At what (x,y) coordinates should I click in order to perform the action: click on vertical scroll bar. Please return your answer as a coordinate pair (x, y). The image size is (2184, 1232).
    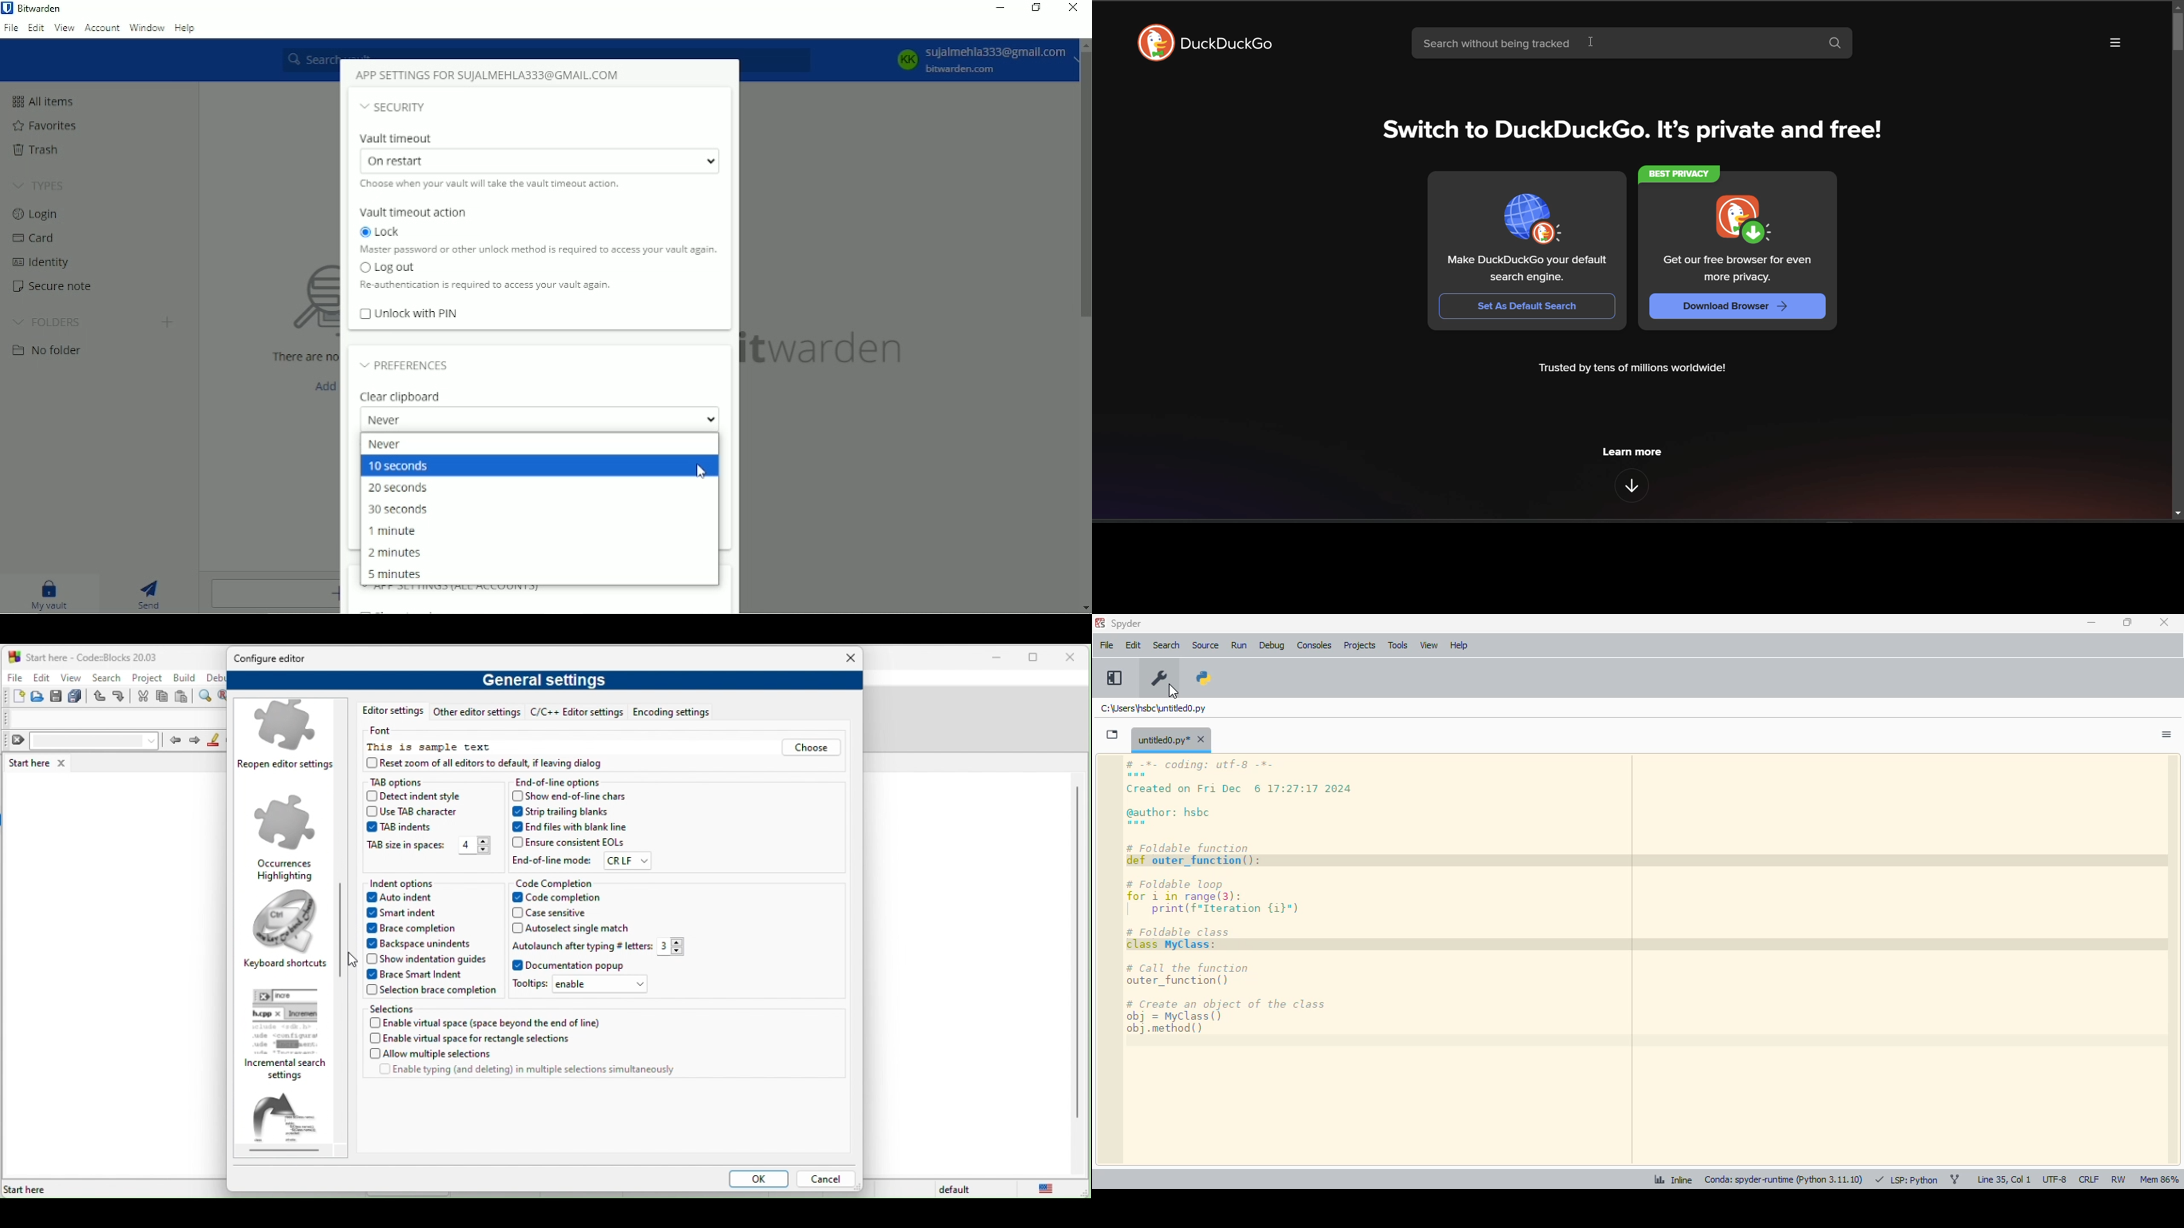
    Looking at the image, I should click on (2177, 32).